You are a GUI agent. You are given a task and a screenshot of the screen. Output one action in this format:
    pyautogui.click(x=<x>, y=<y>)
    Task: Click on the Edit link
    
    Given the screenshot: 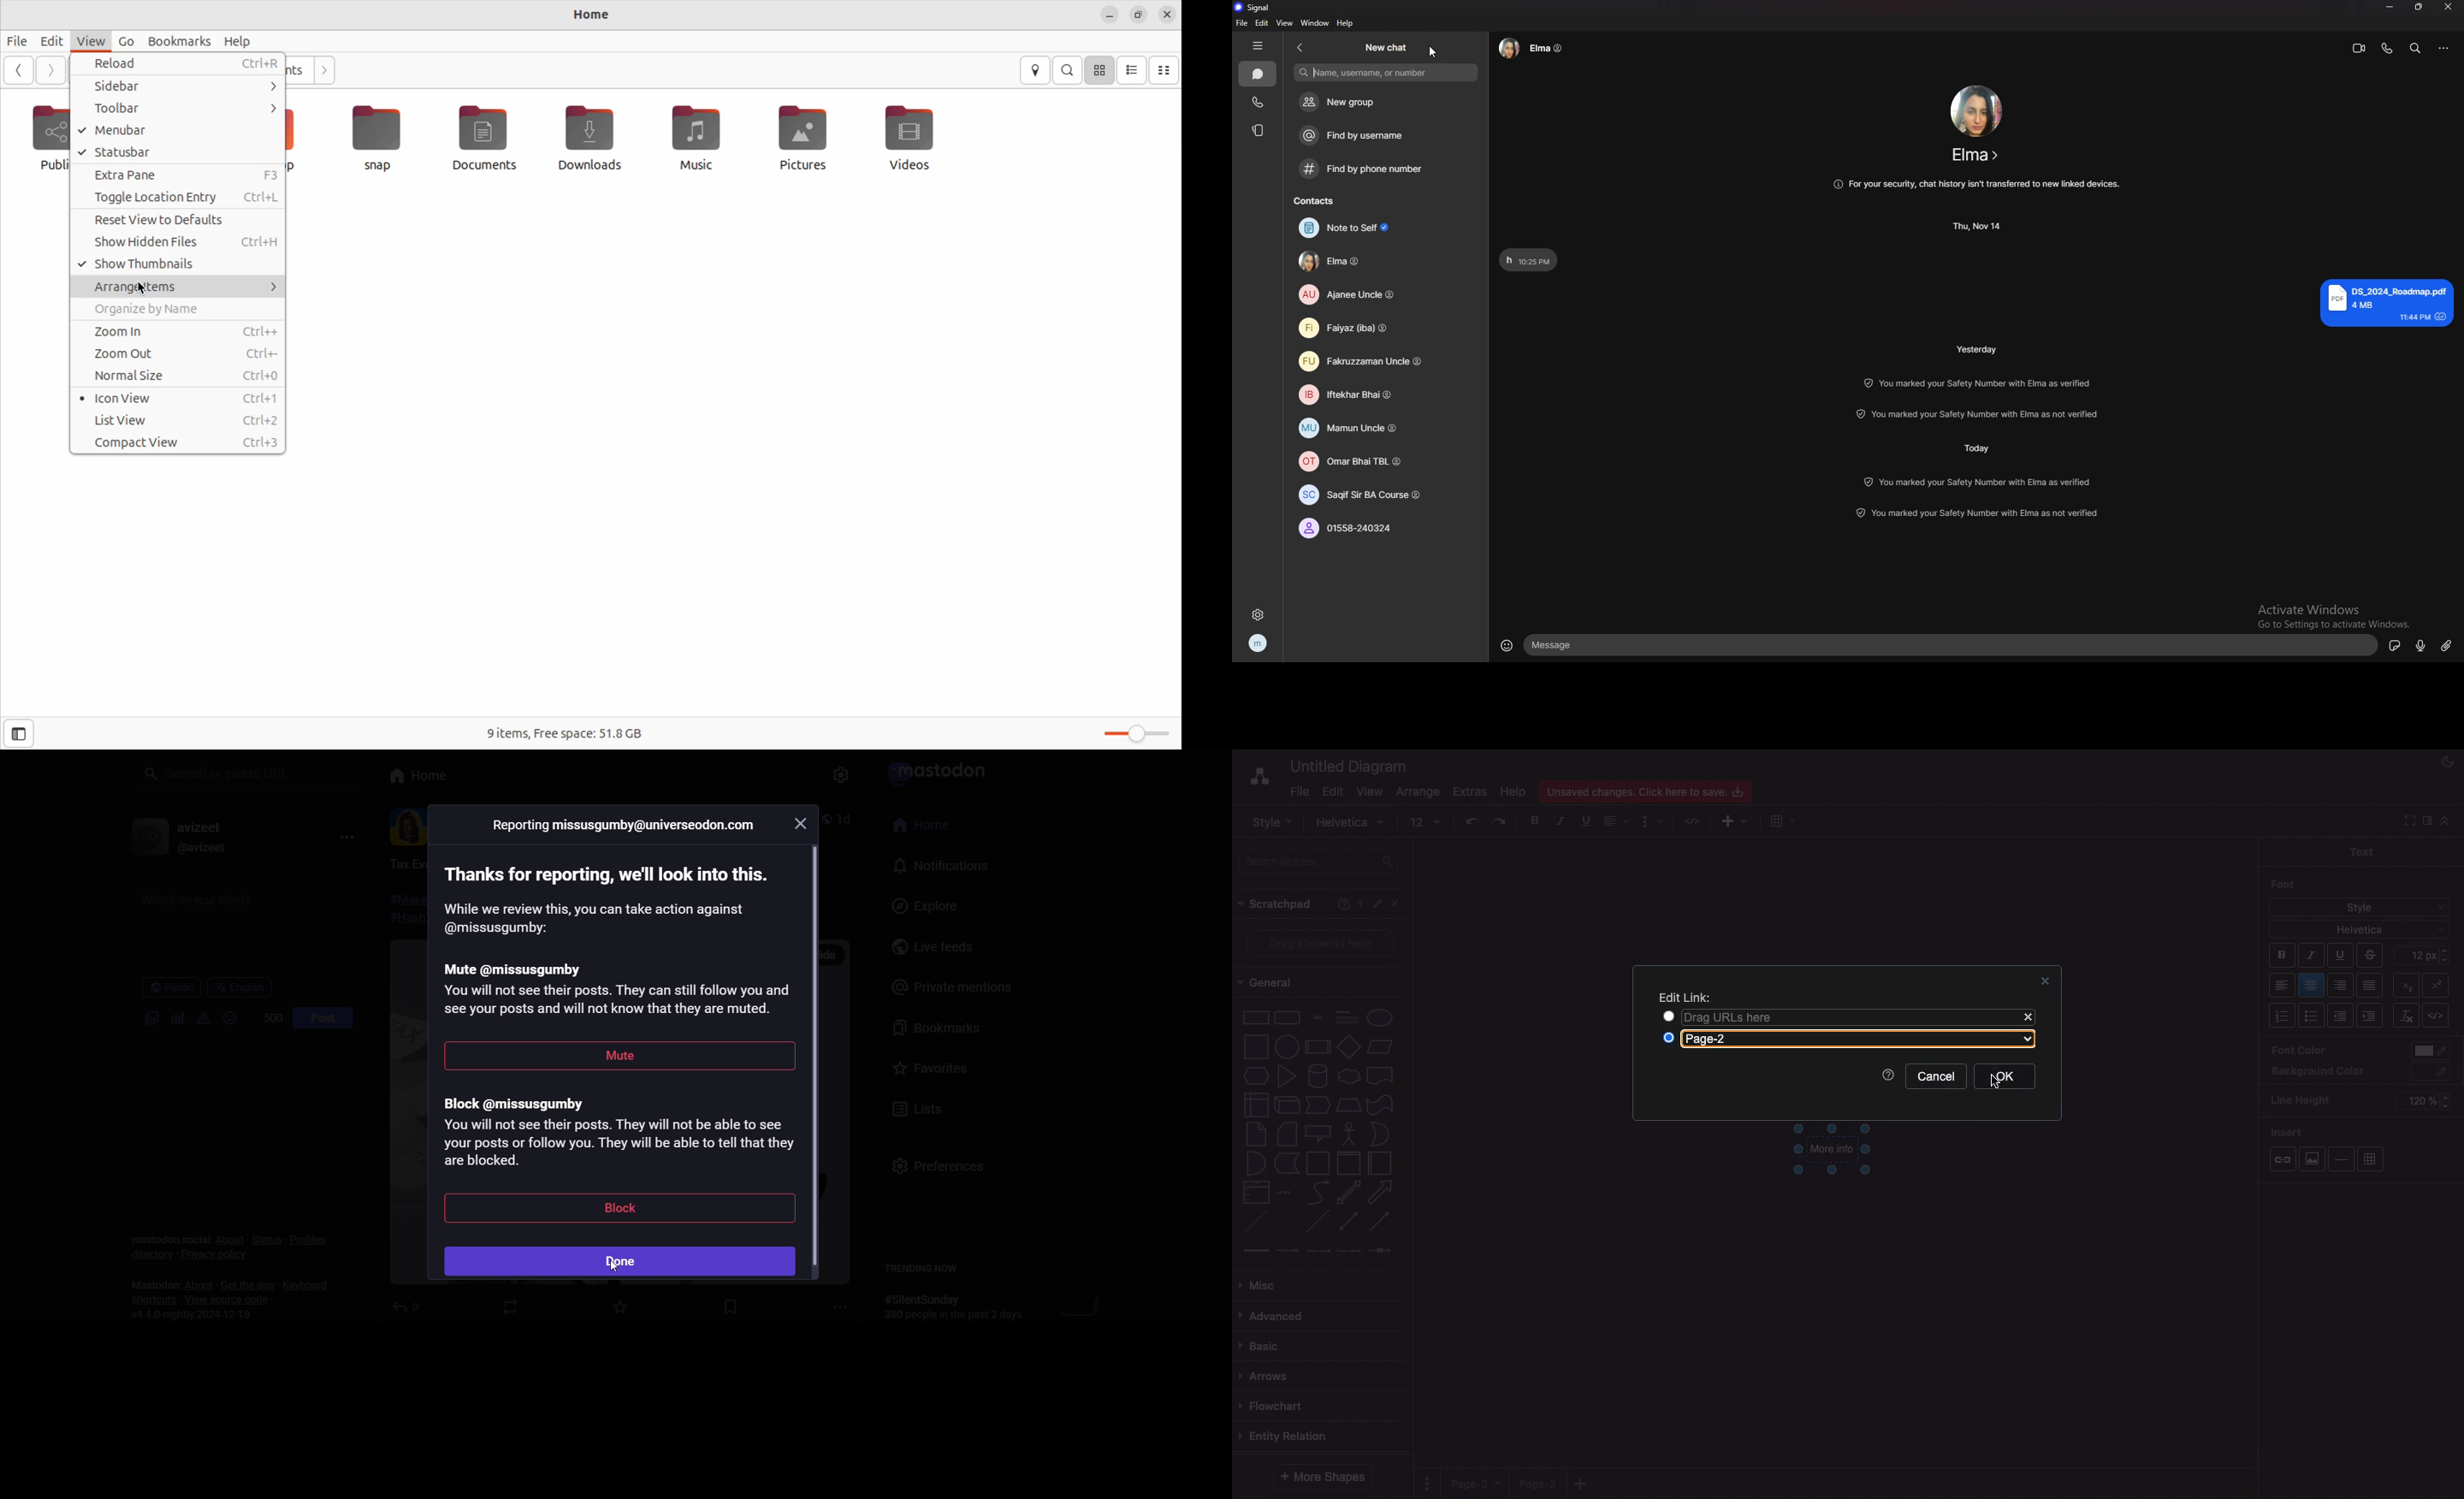 What is the action you would take?
    pyautogui.click(x=1685, y=998)
    